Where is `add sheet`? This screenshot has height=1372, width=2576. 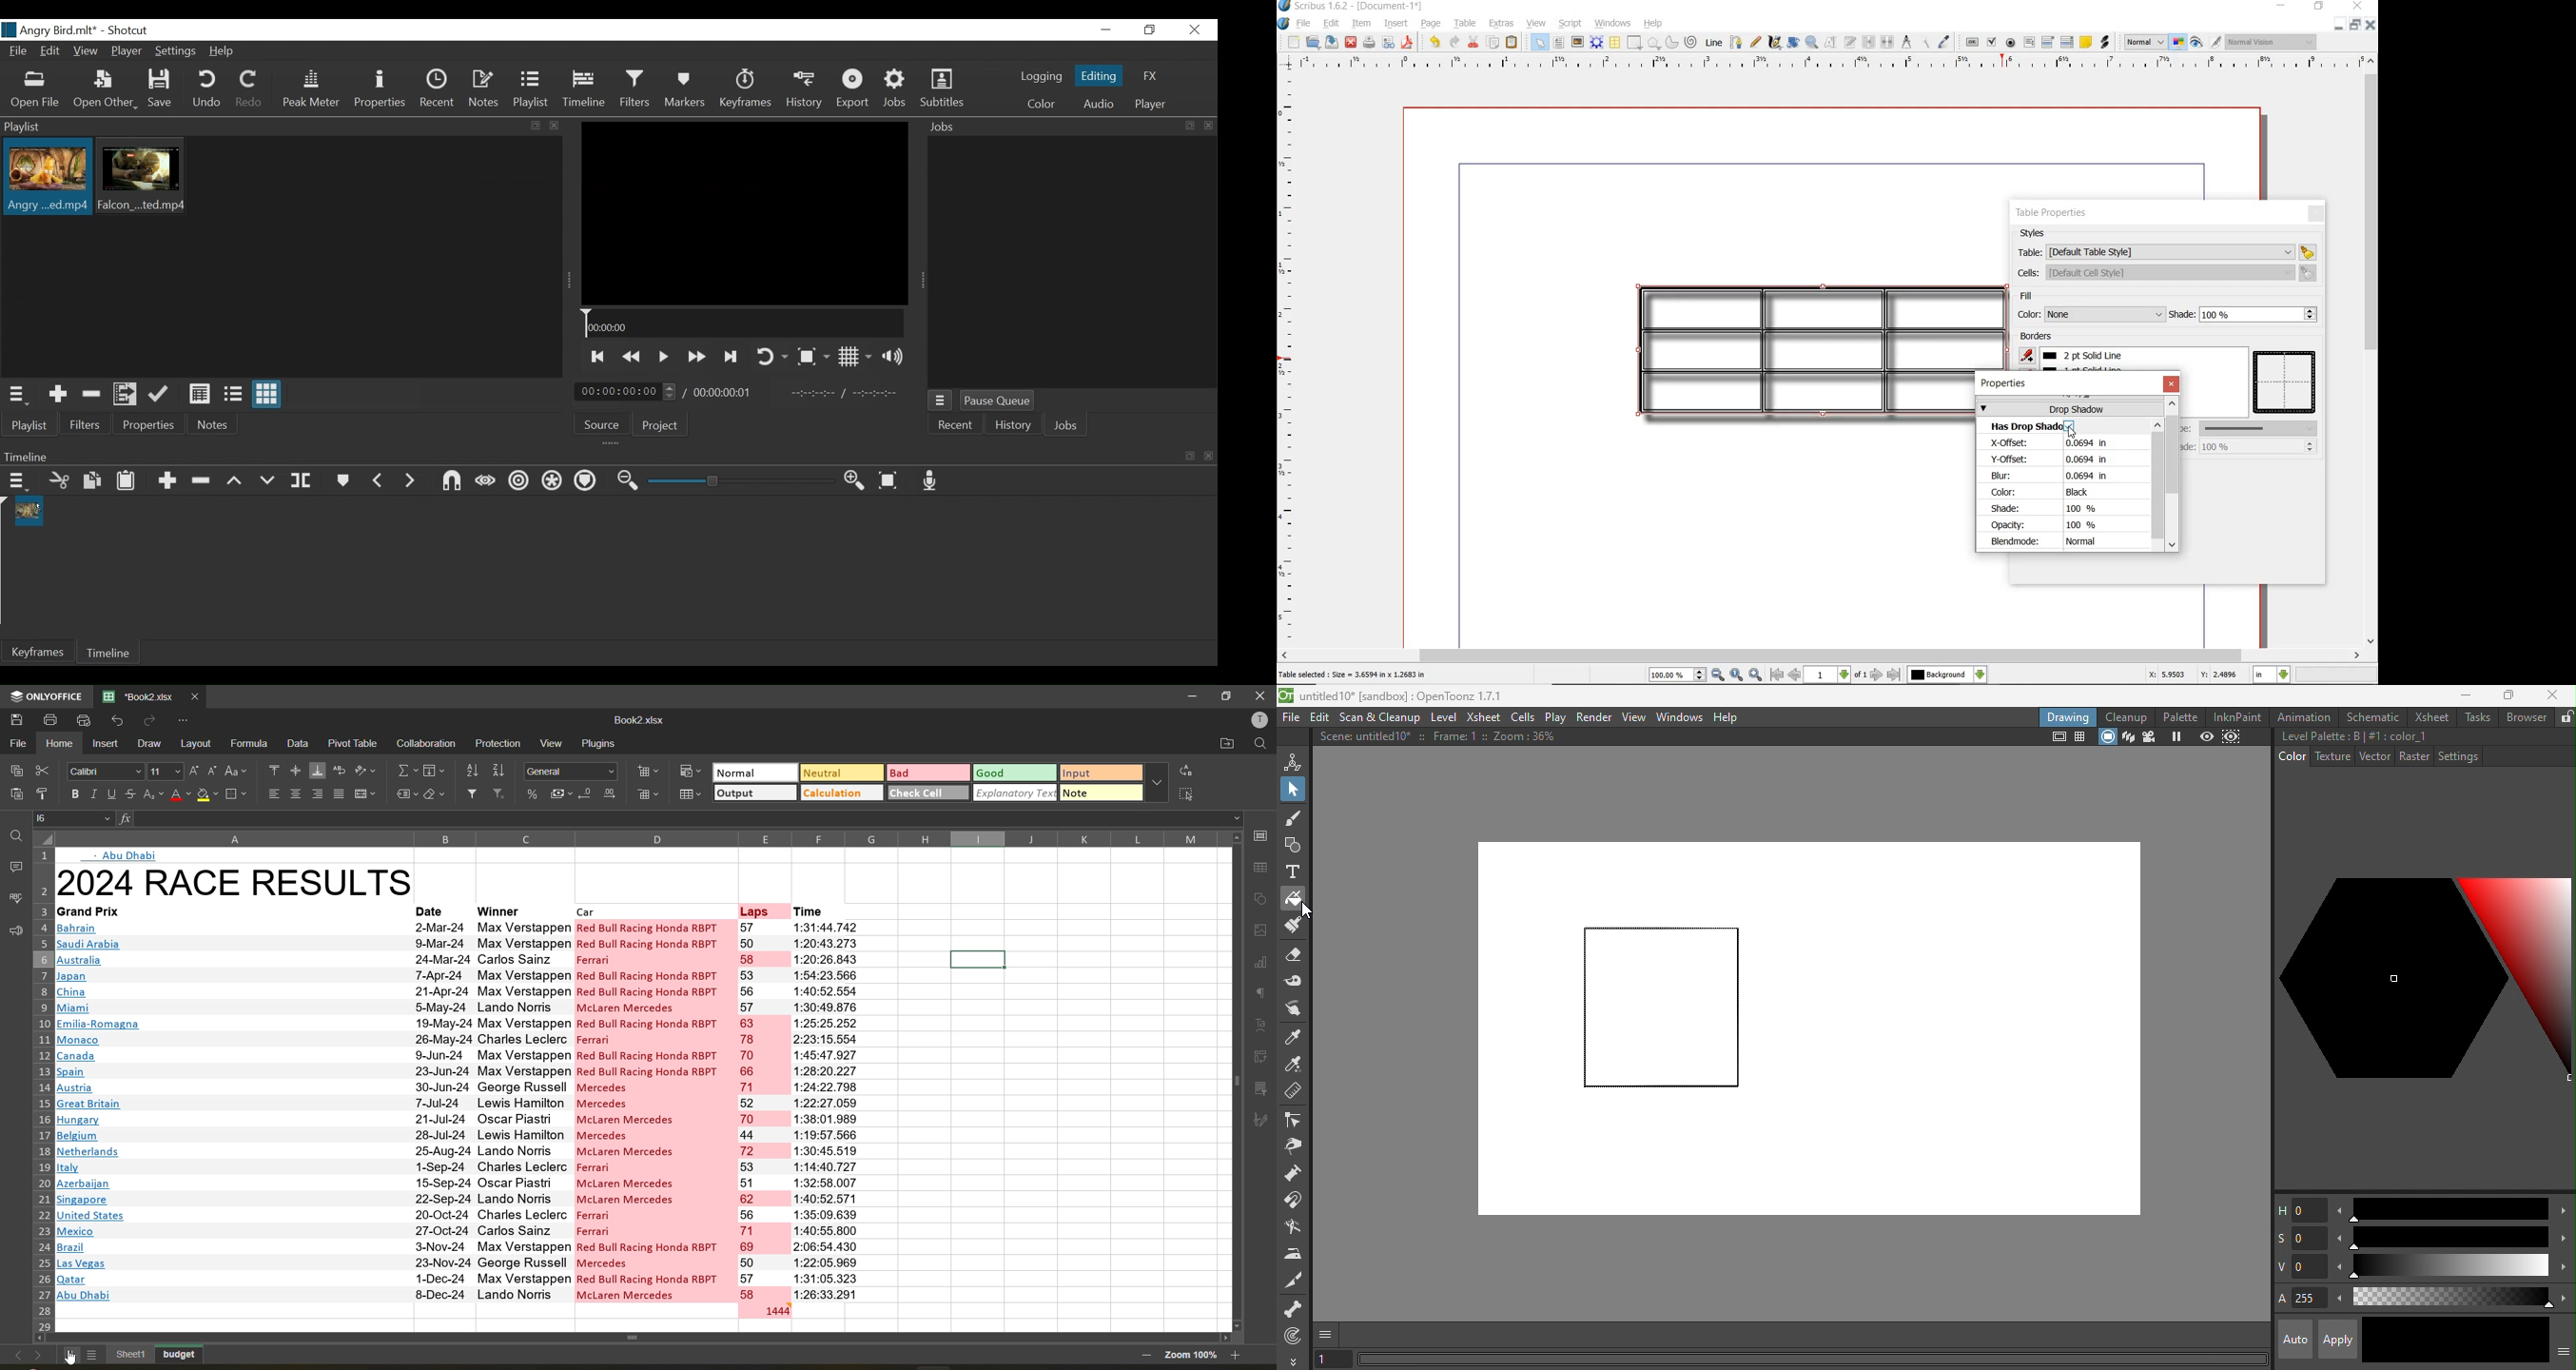
add sheet is located at coordinates (69, 1356).